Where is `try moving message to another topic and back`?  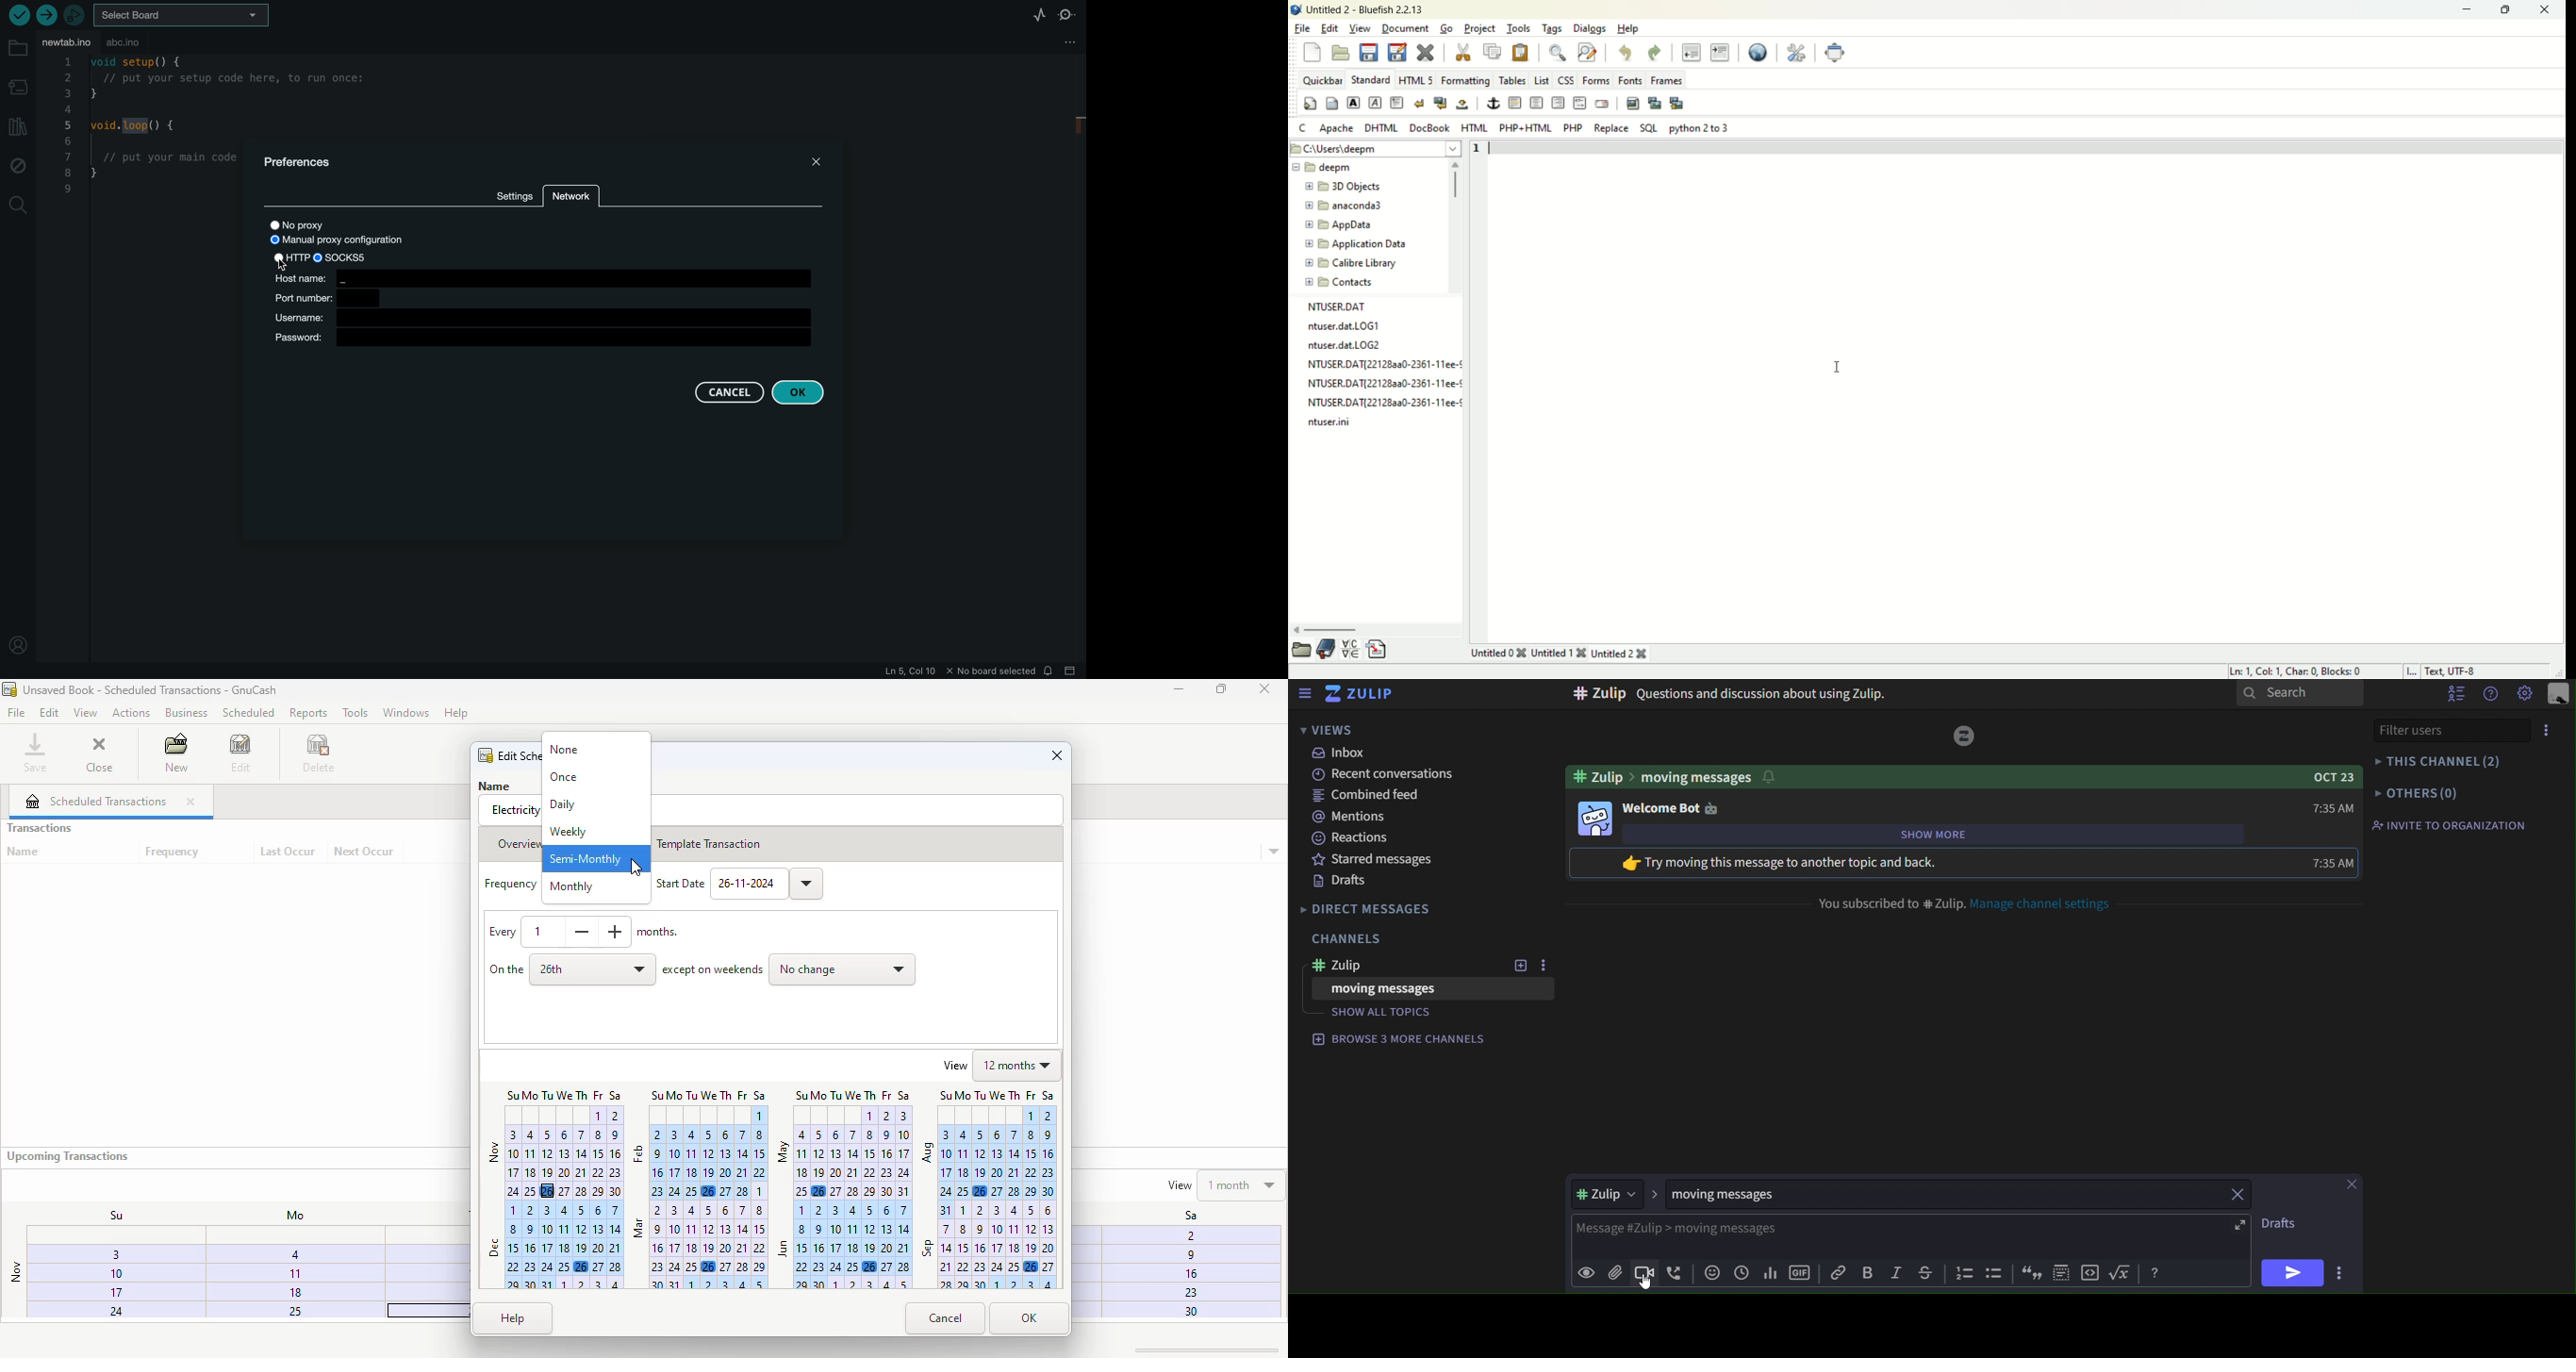
try moving message to another topic and back is located at coordinates (1807, 863).